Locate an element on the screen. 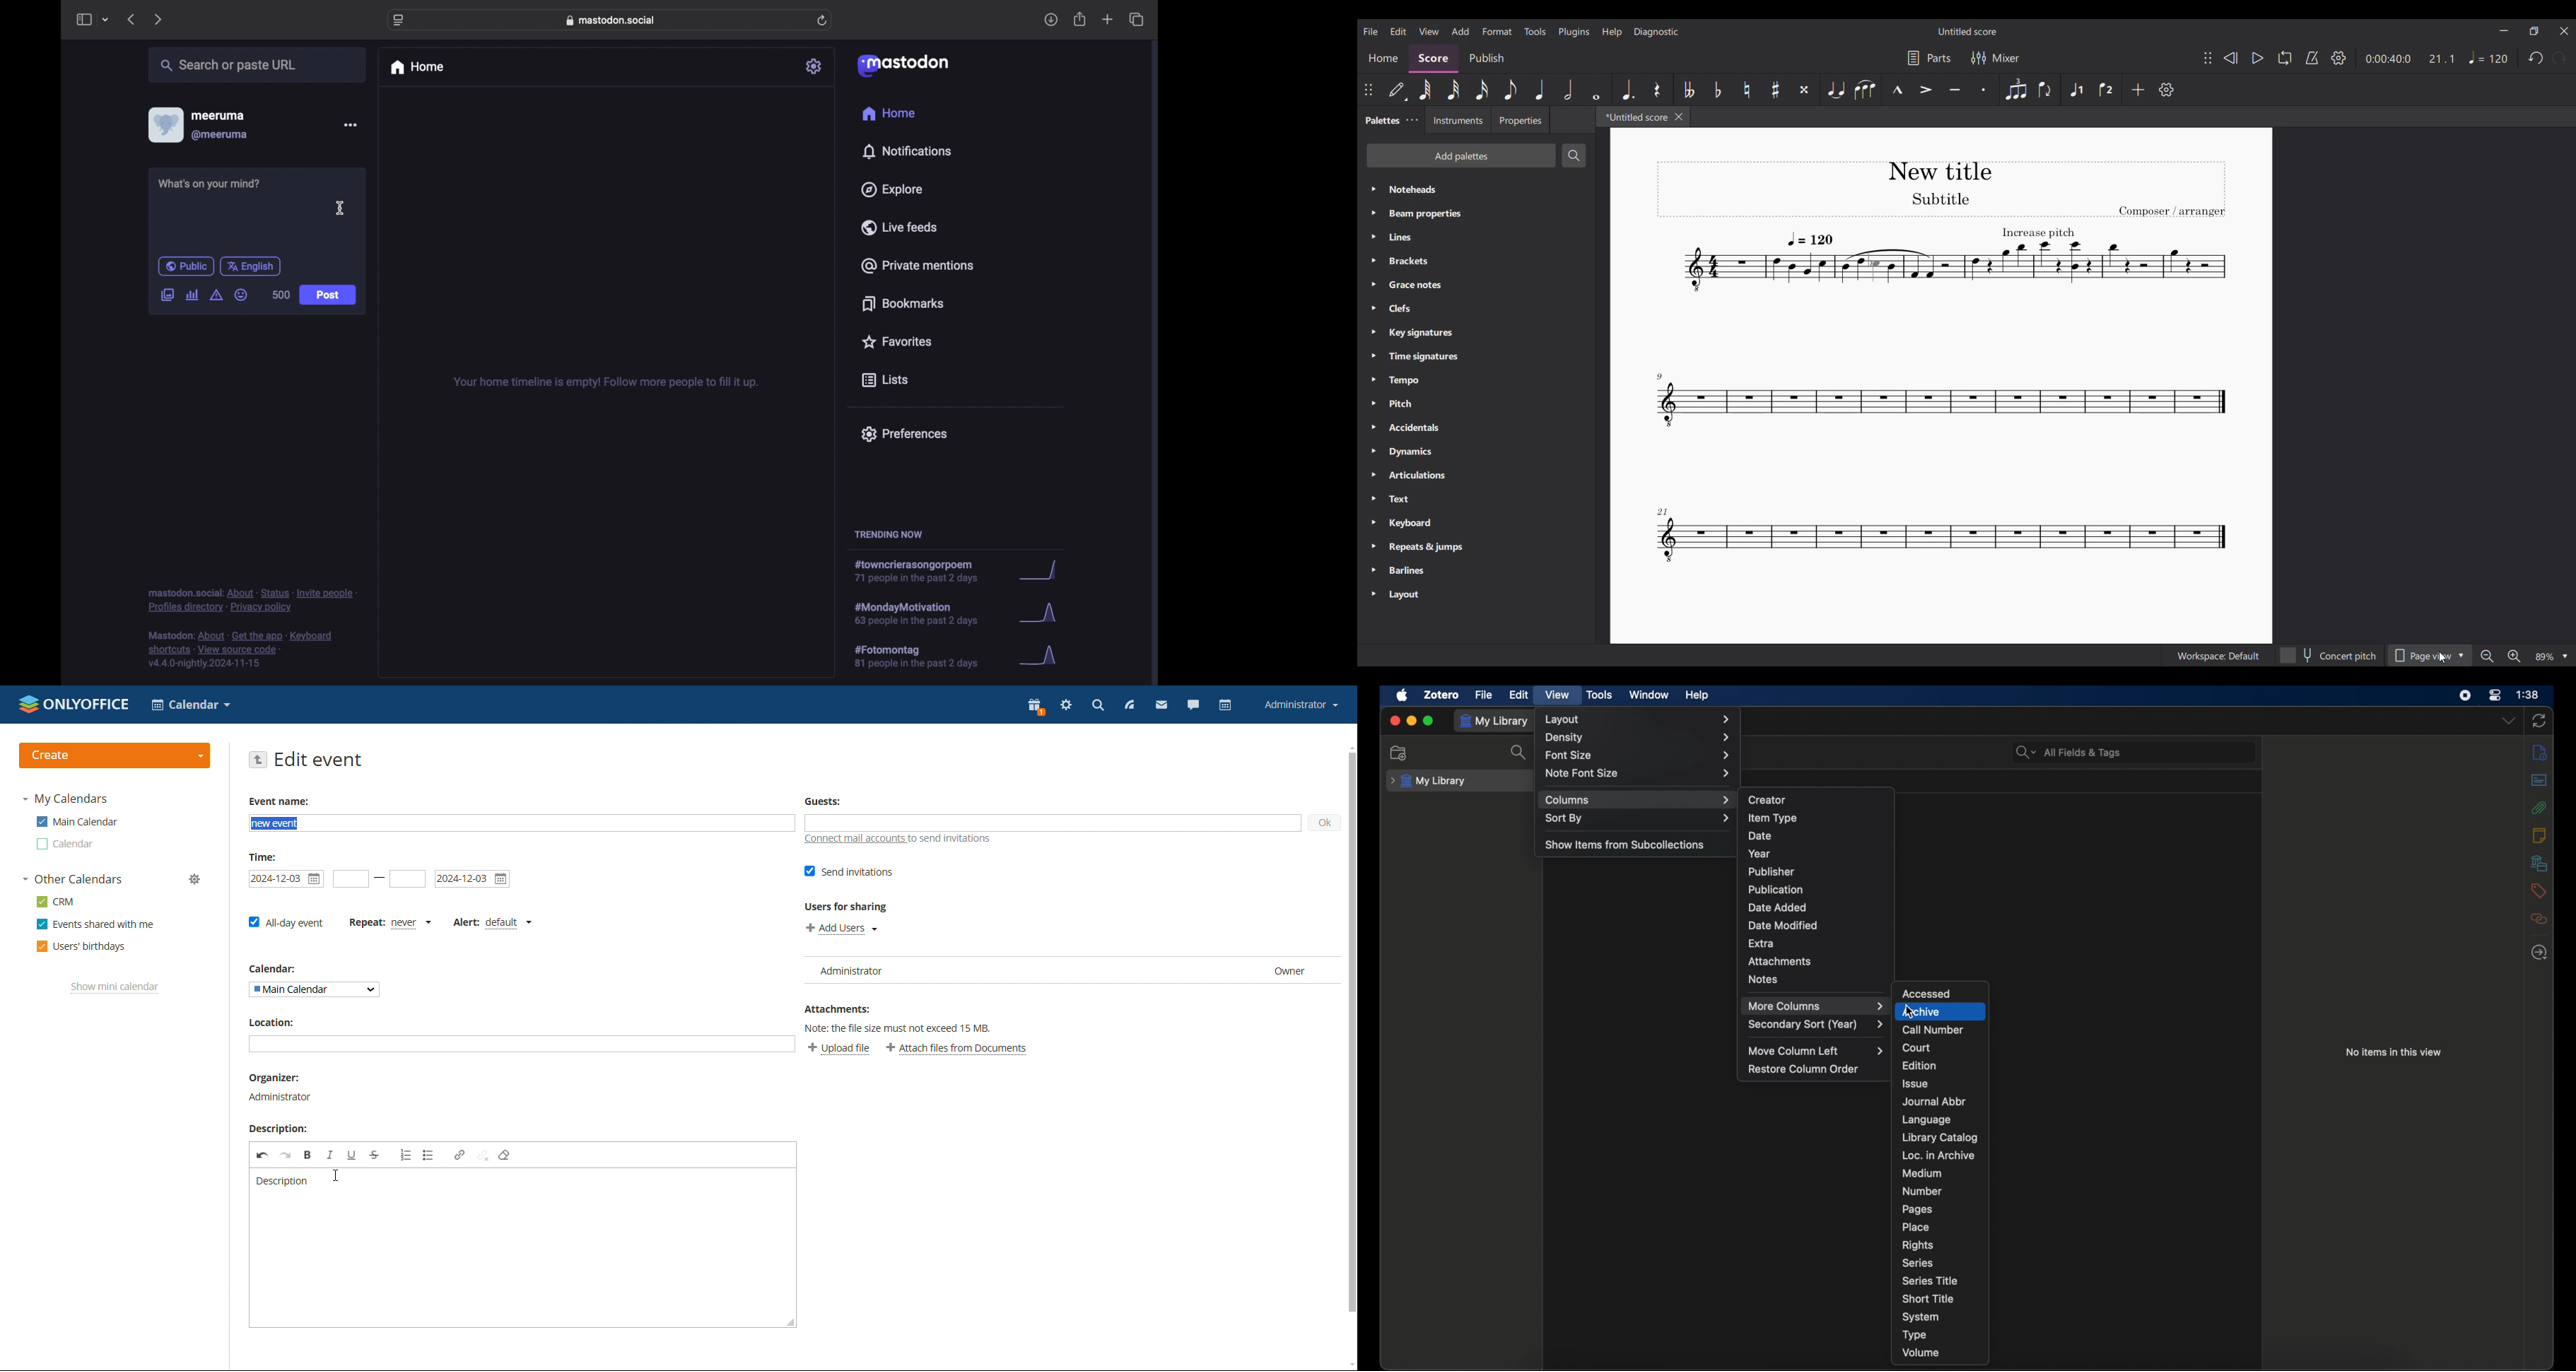  Rewind is located at coordinates (2231, 58).